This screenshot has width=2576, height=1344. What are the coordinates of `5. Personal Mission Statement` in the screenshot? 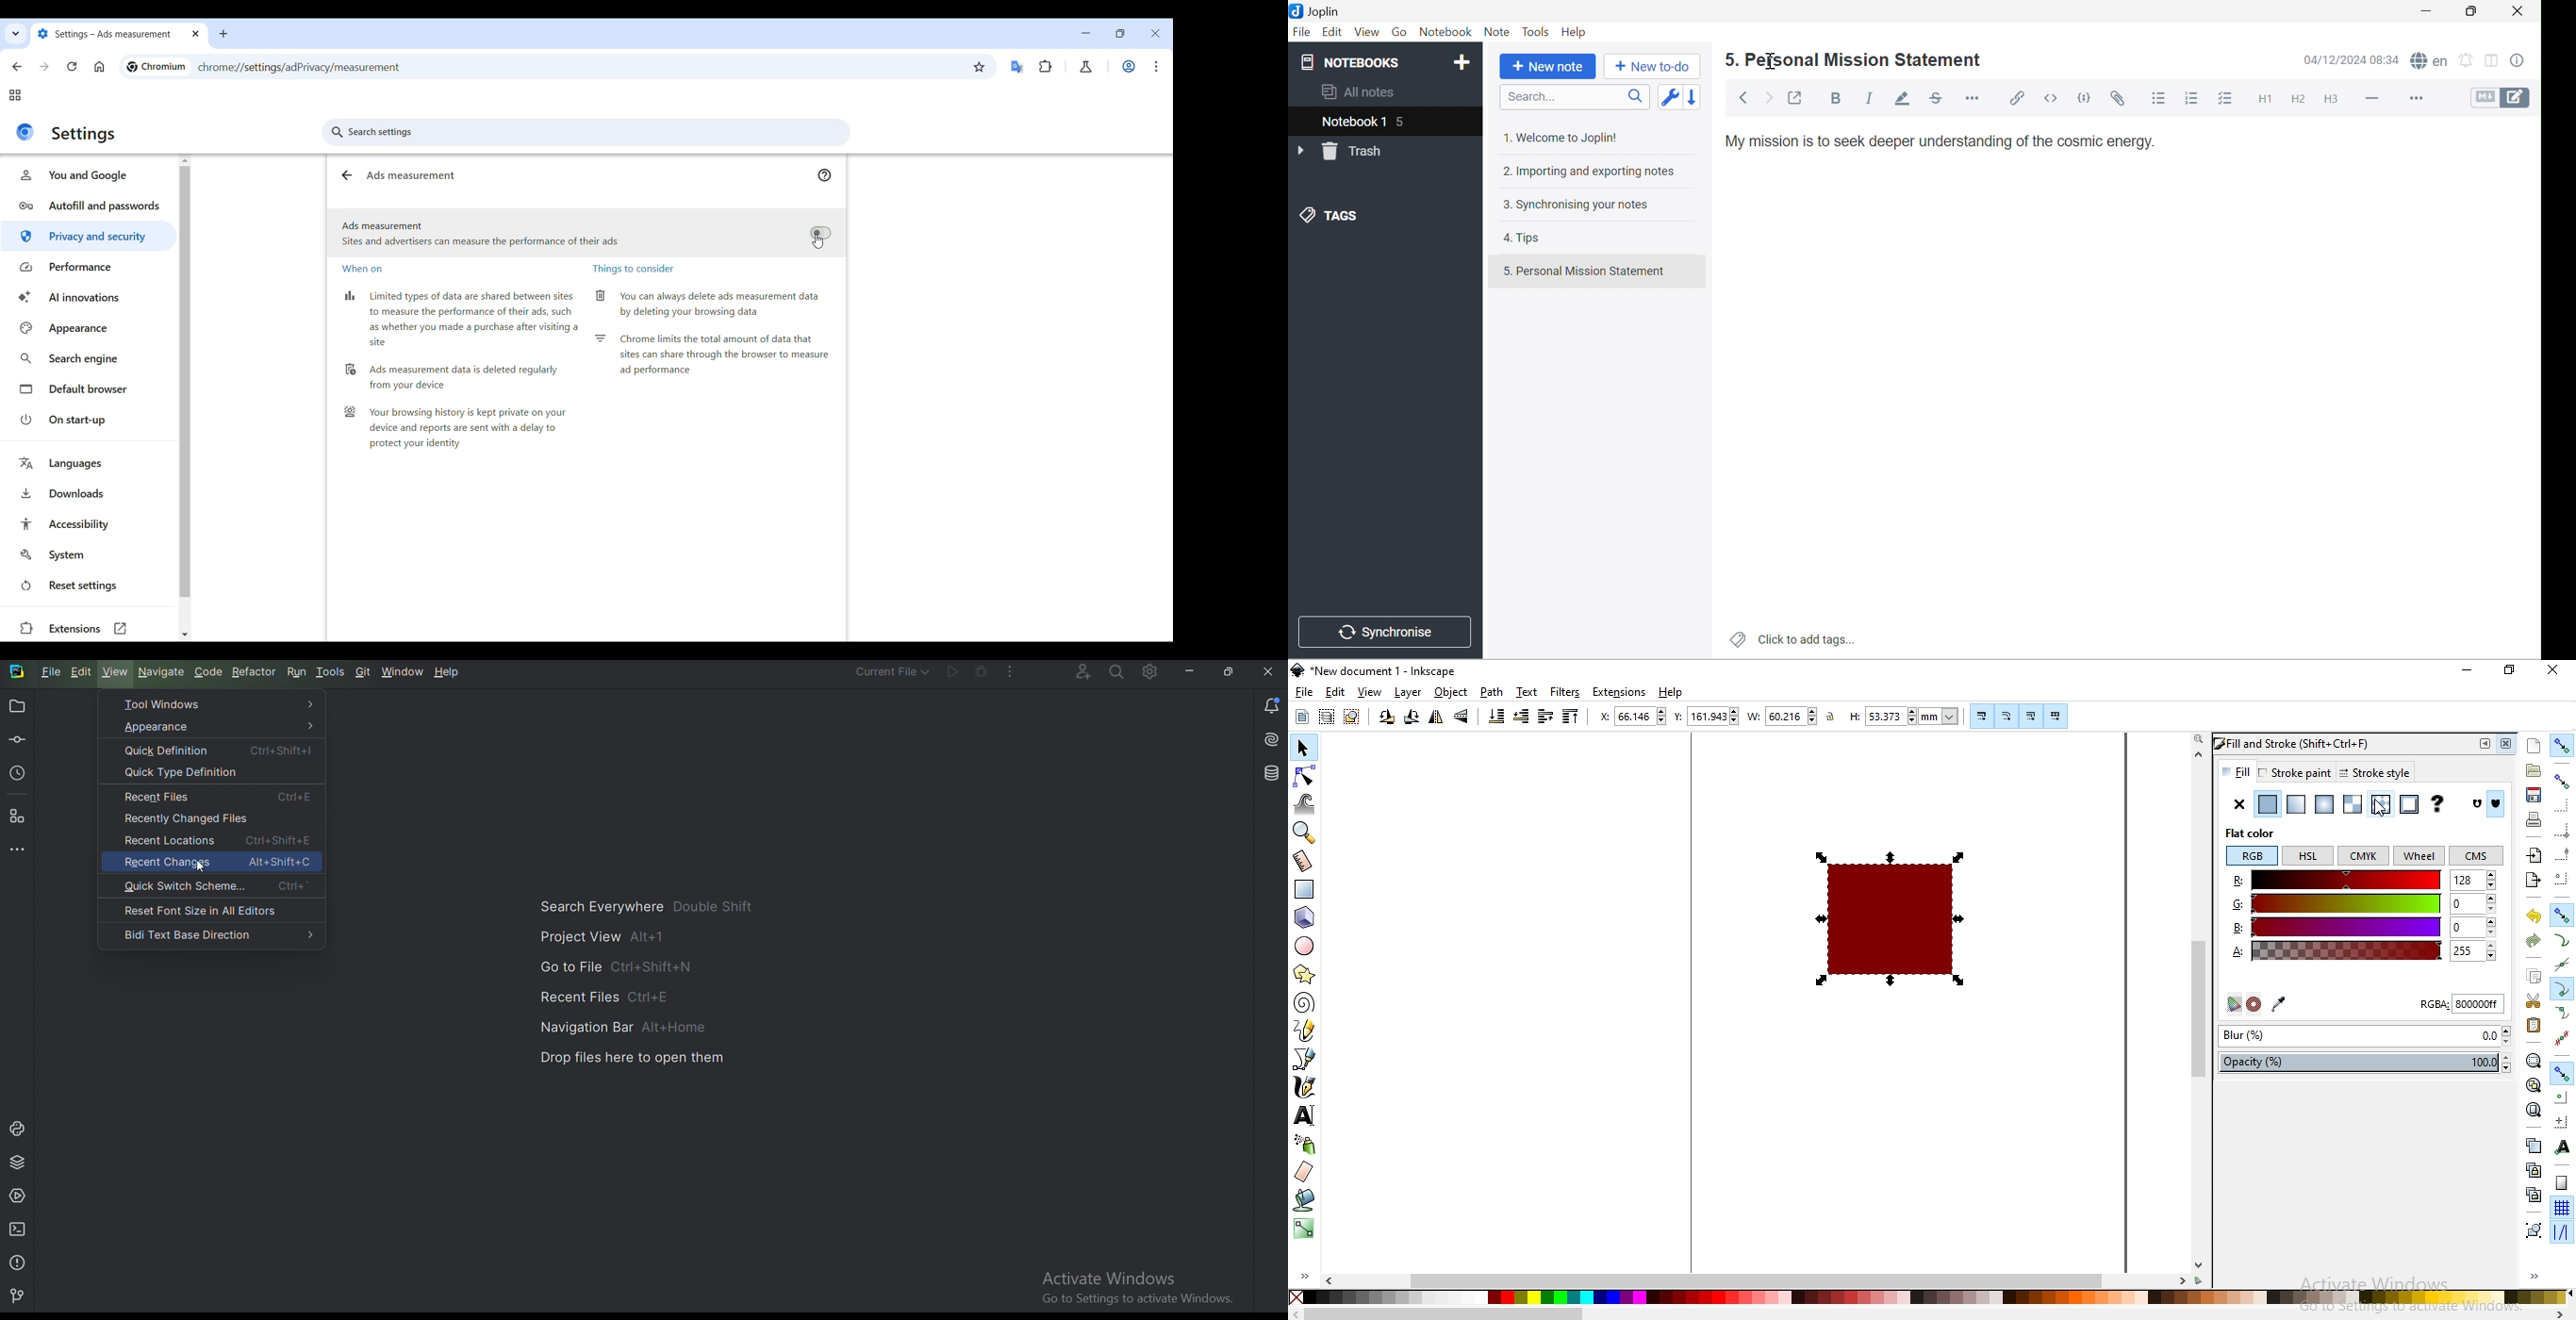 It's located at (1586, 271).